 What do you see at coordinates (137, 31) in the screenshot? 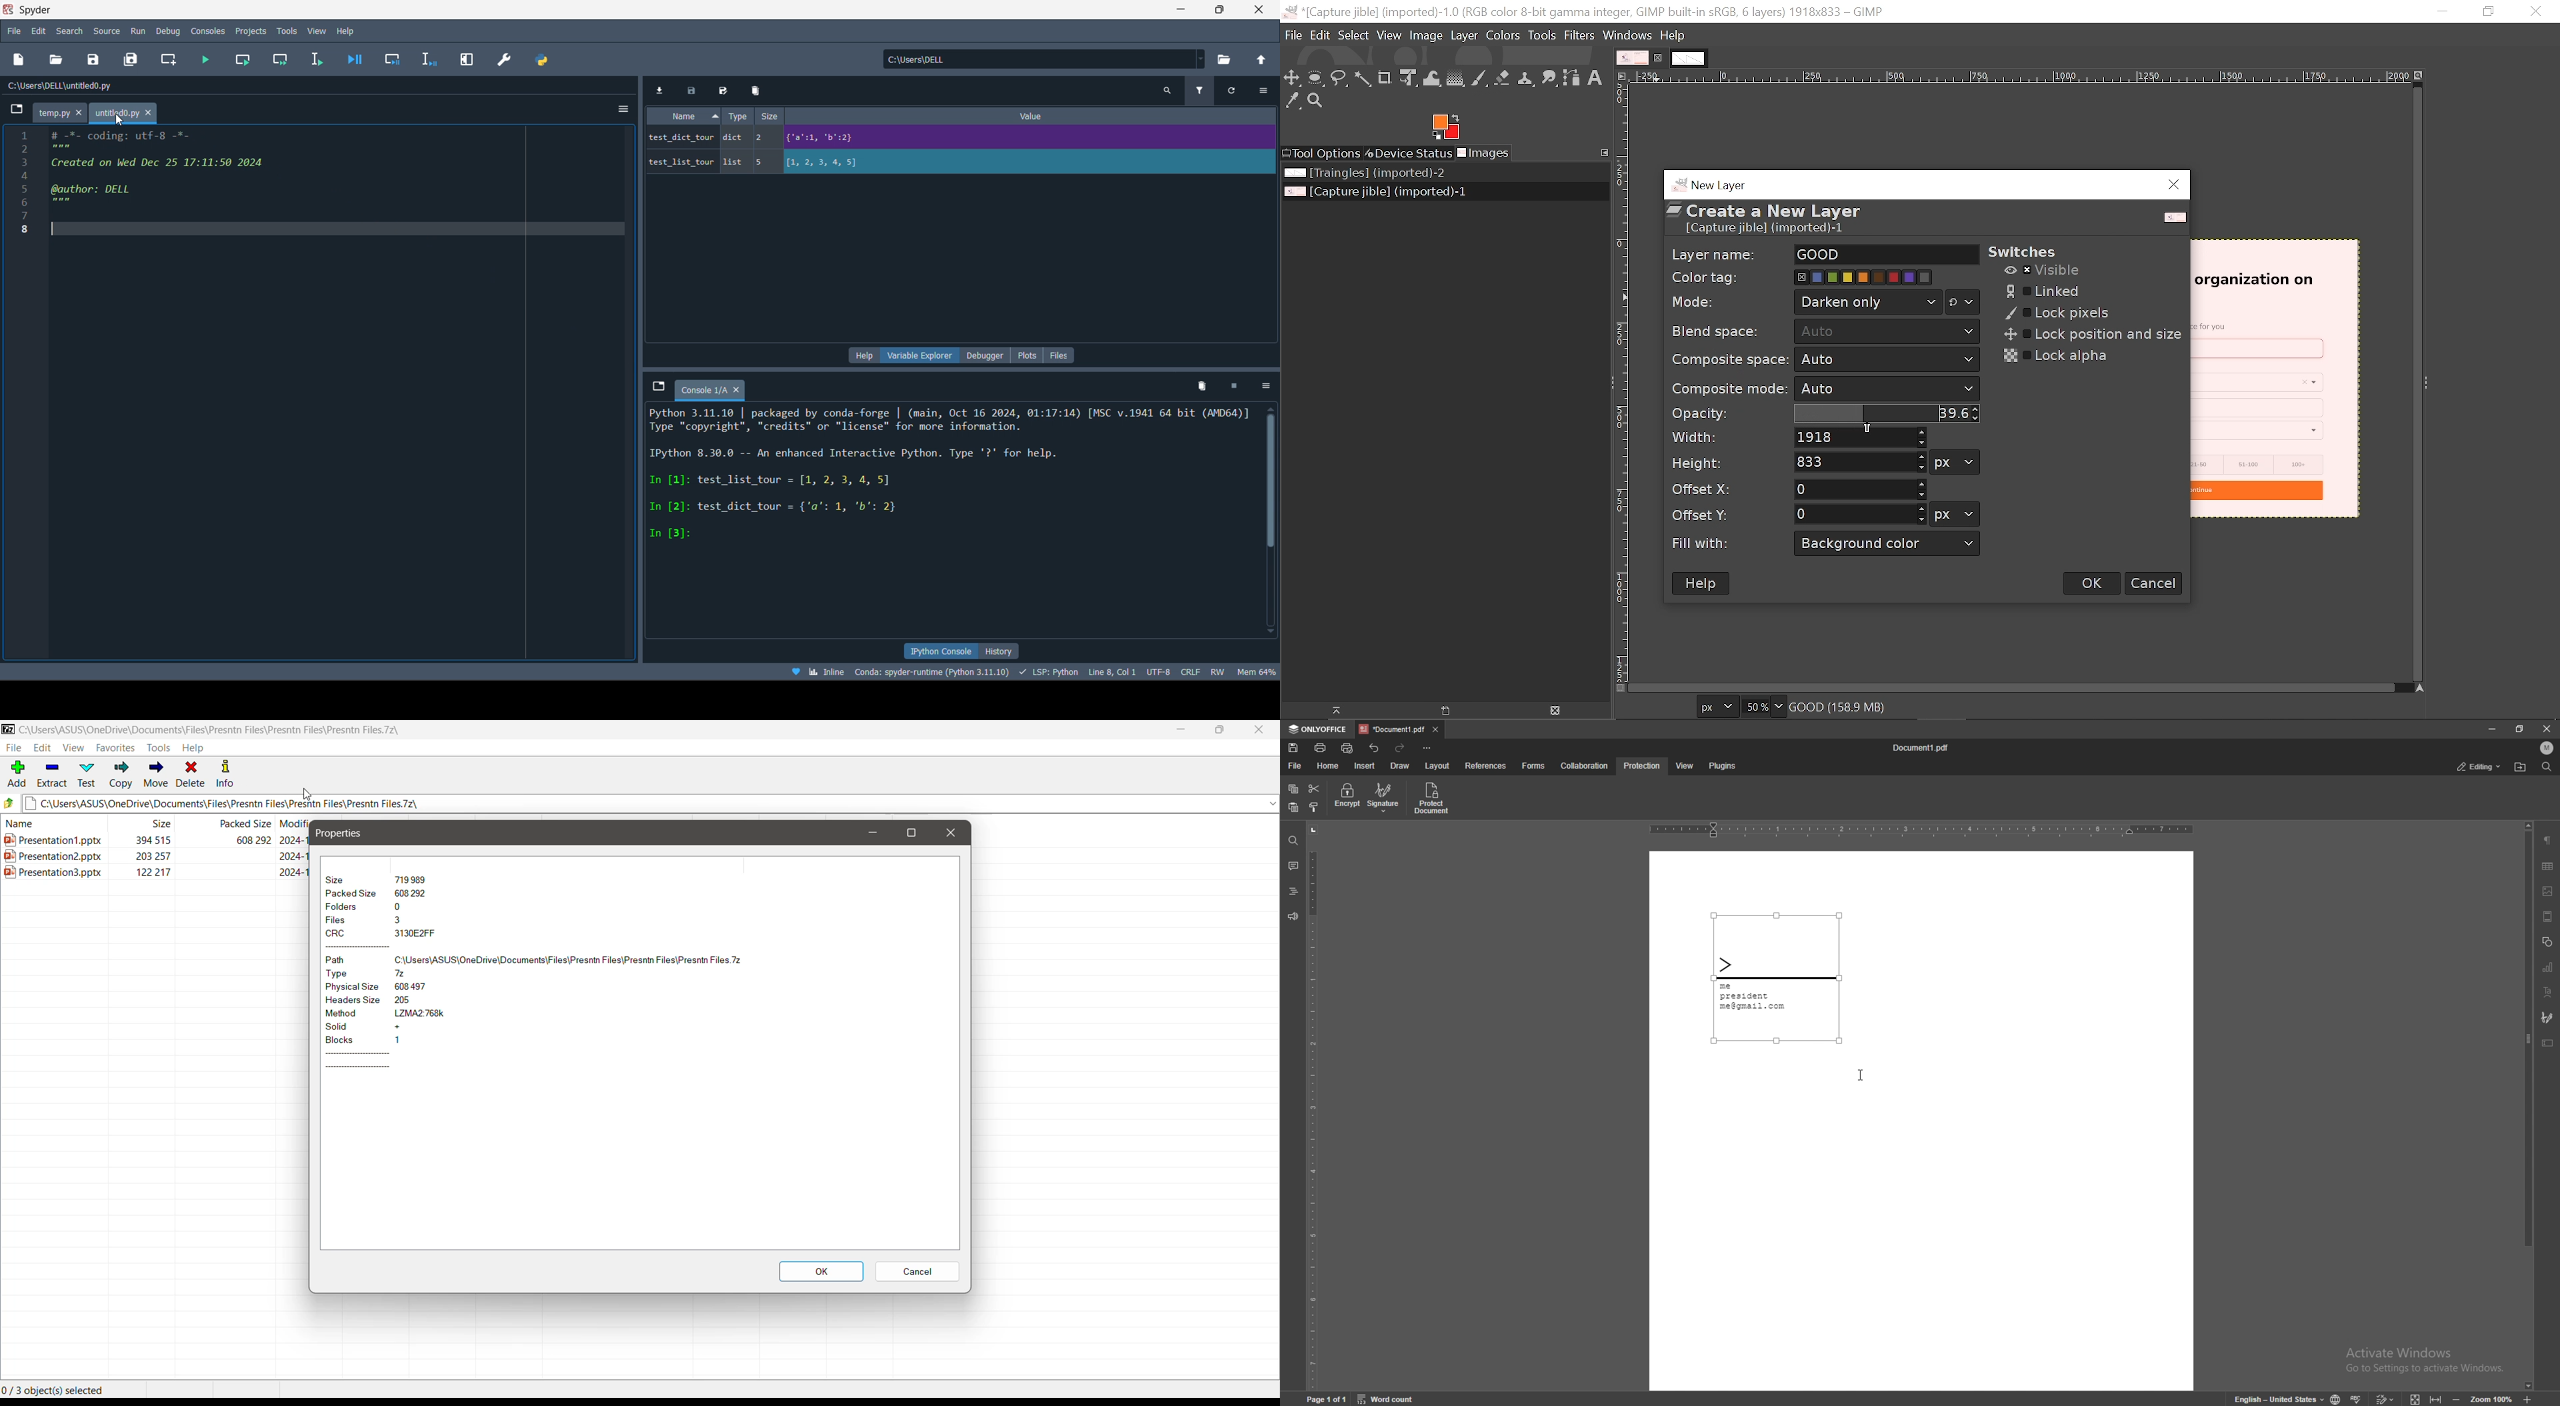
I see `run` at bounding box center [137, 31].